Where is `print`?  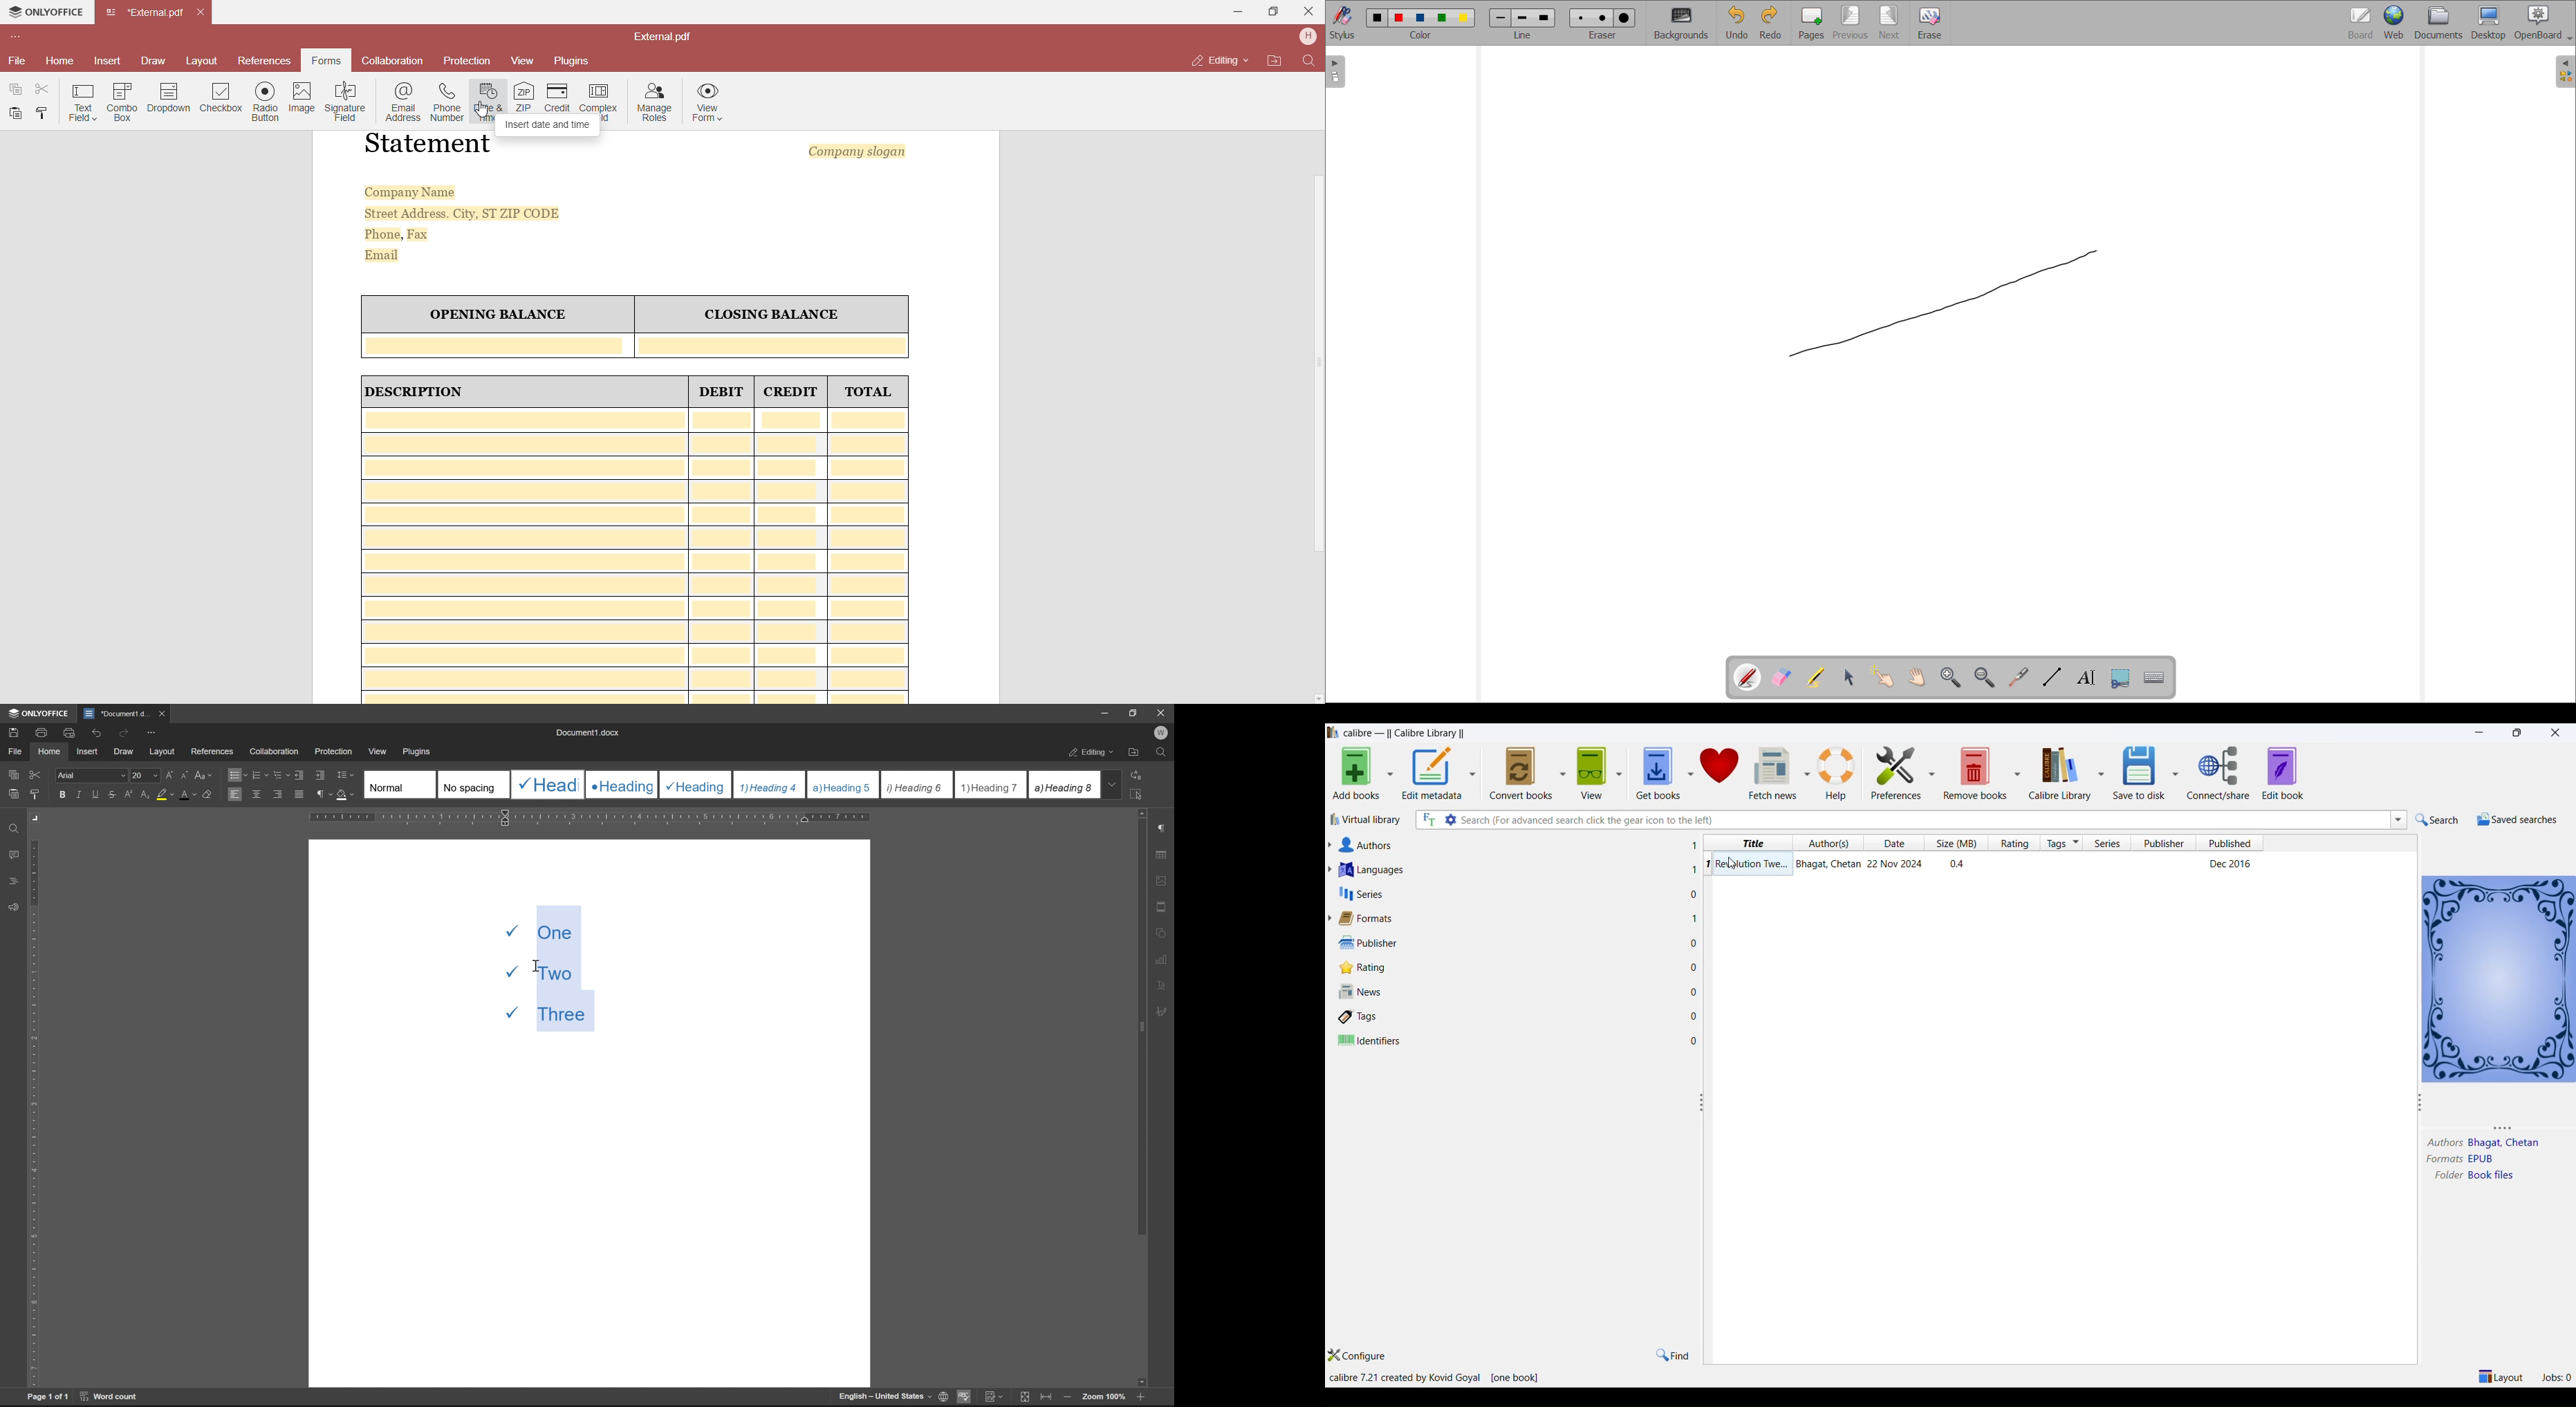 print is located at coordinates (44, 731).